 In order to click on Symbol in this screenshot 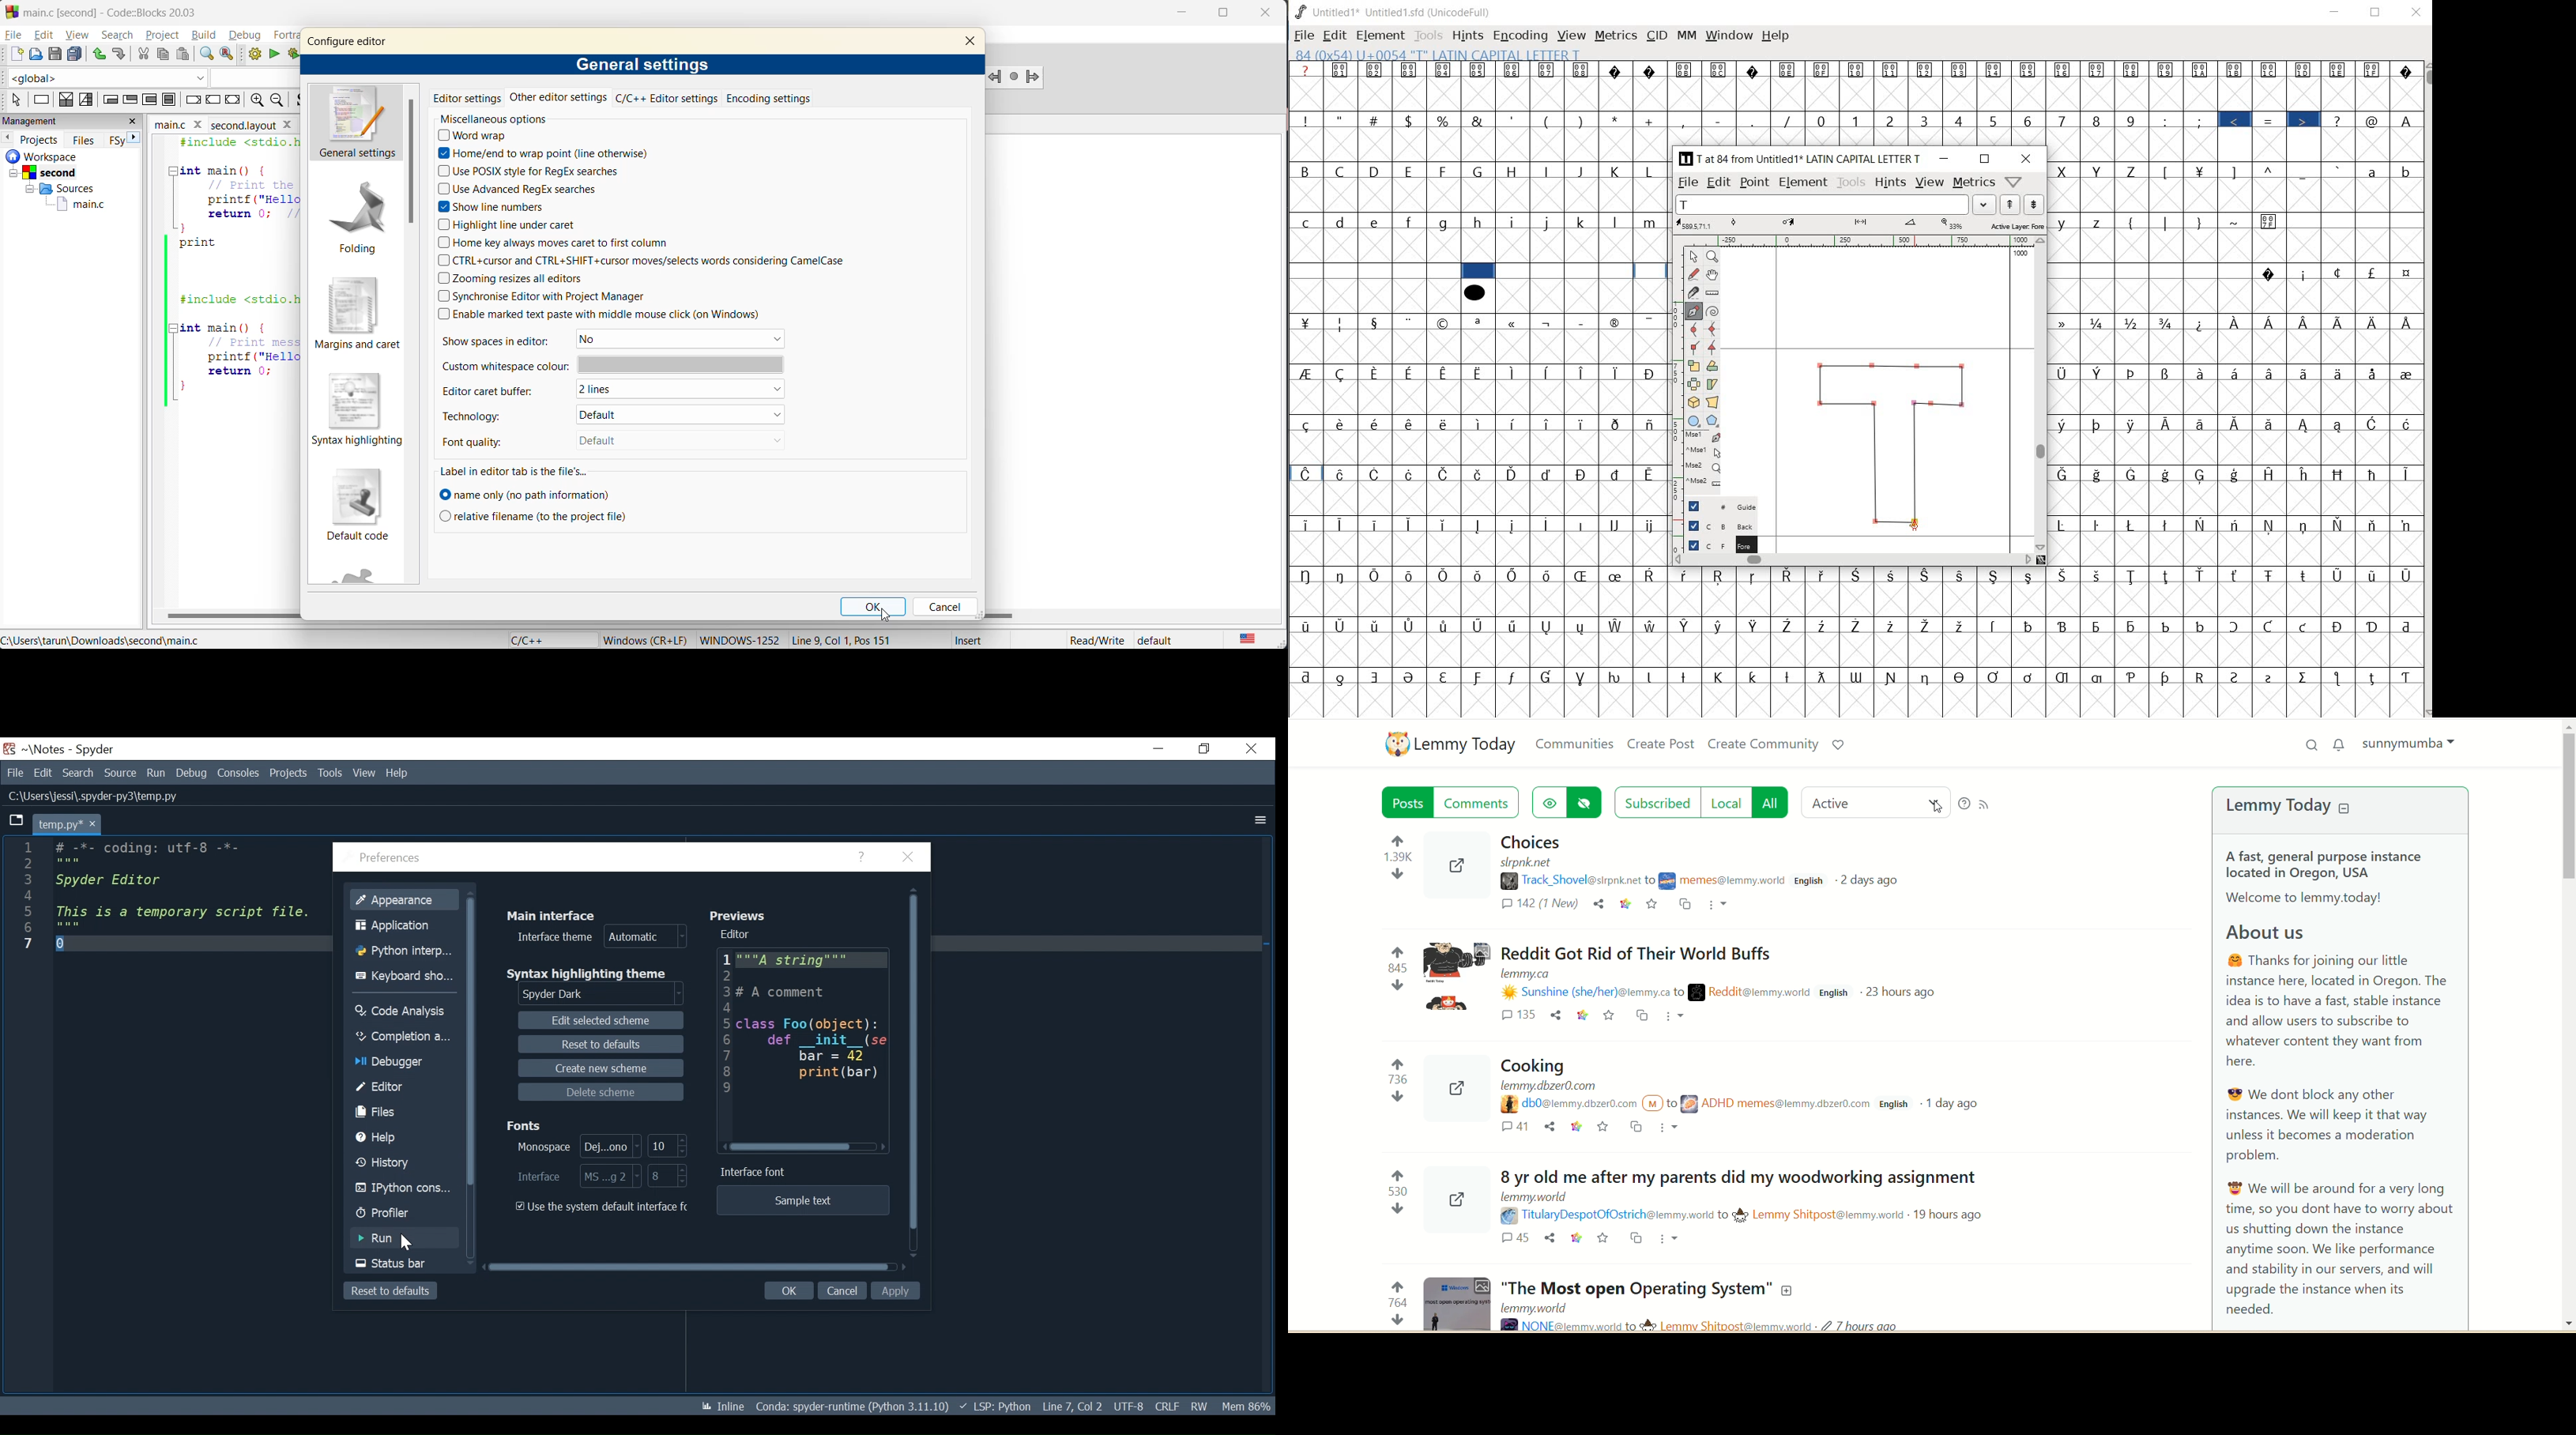, I will do `click(1926, 70)`.